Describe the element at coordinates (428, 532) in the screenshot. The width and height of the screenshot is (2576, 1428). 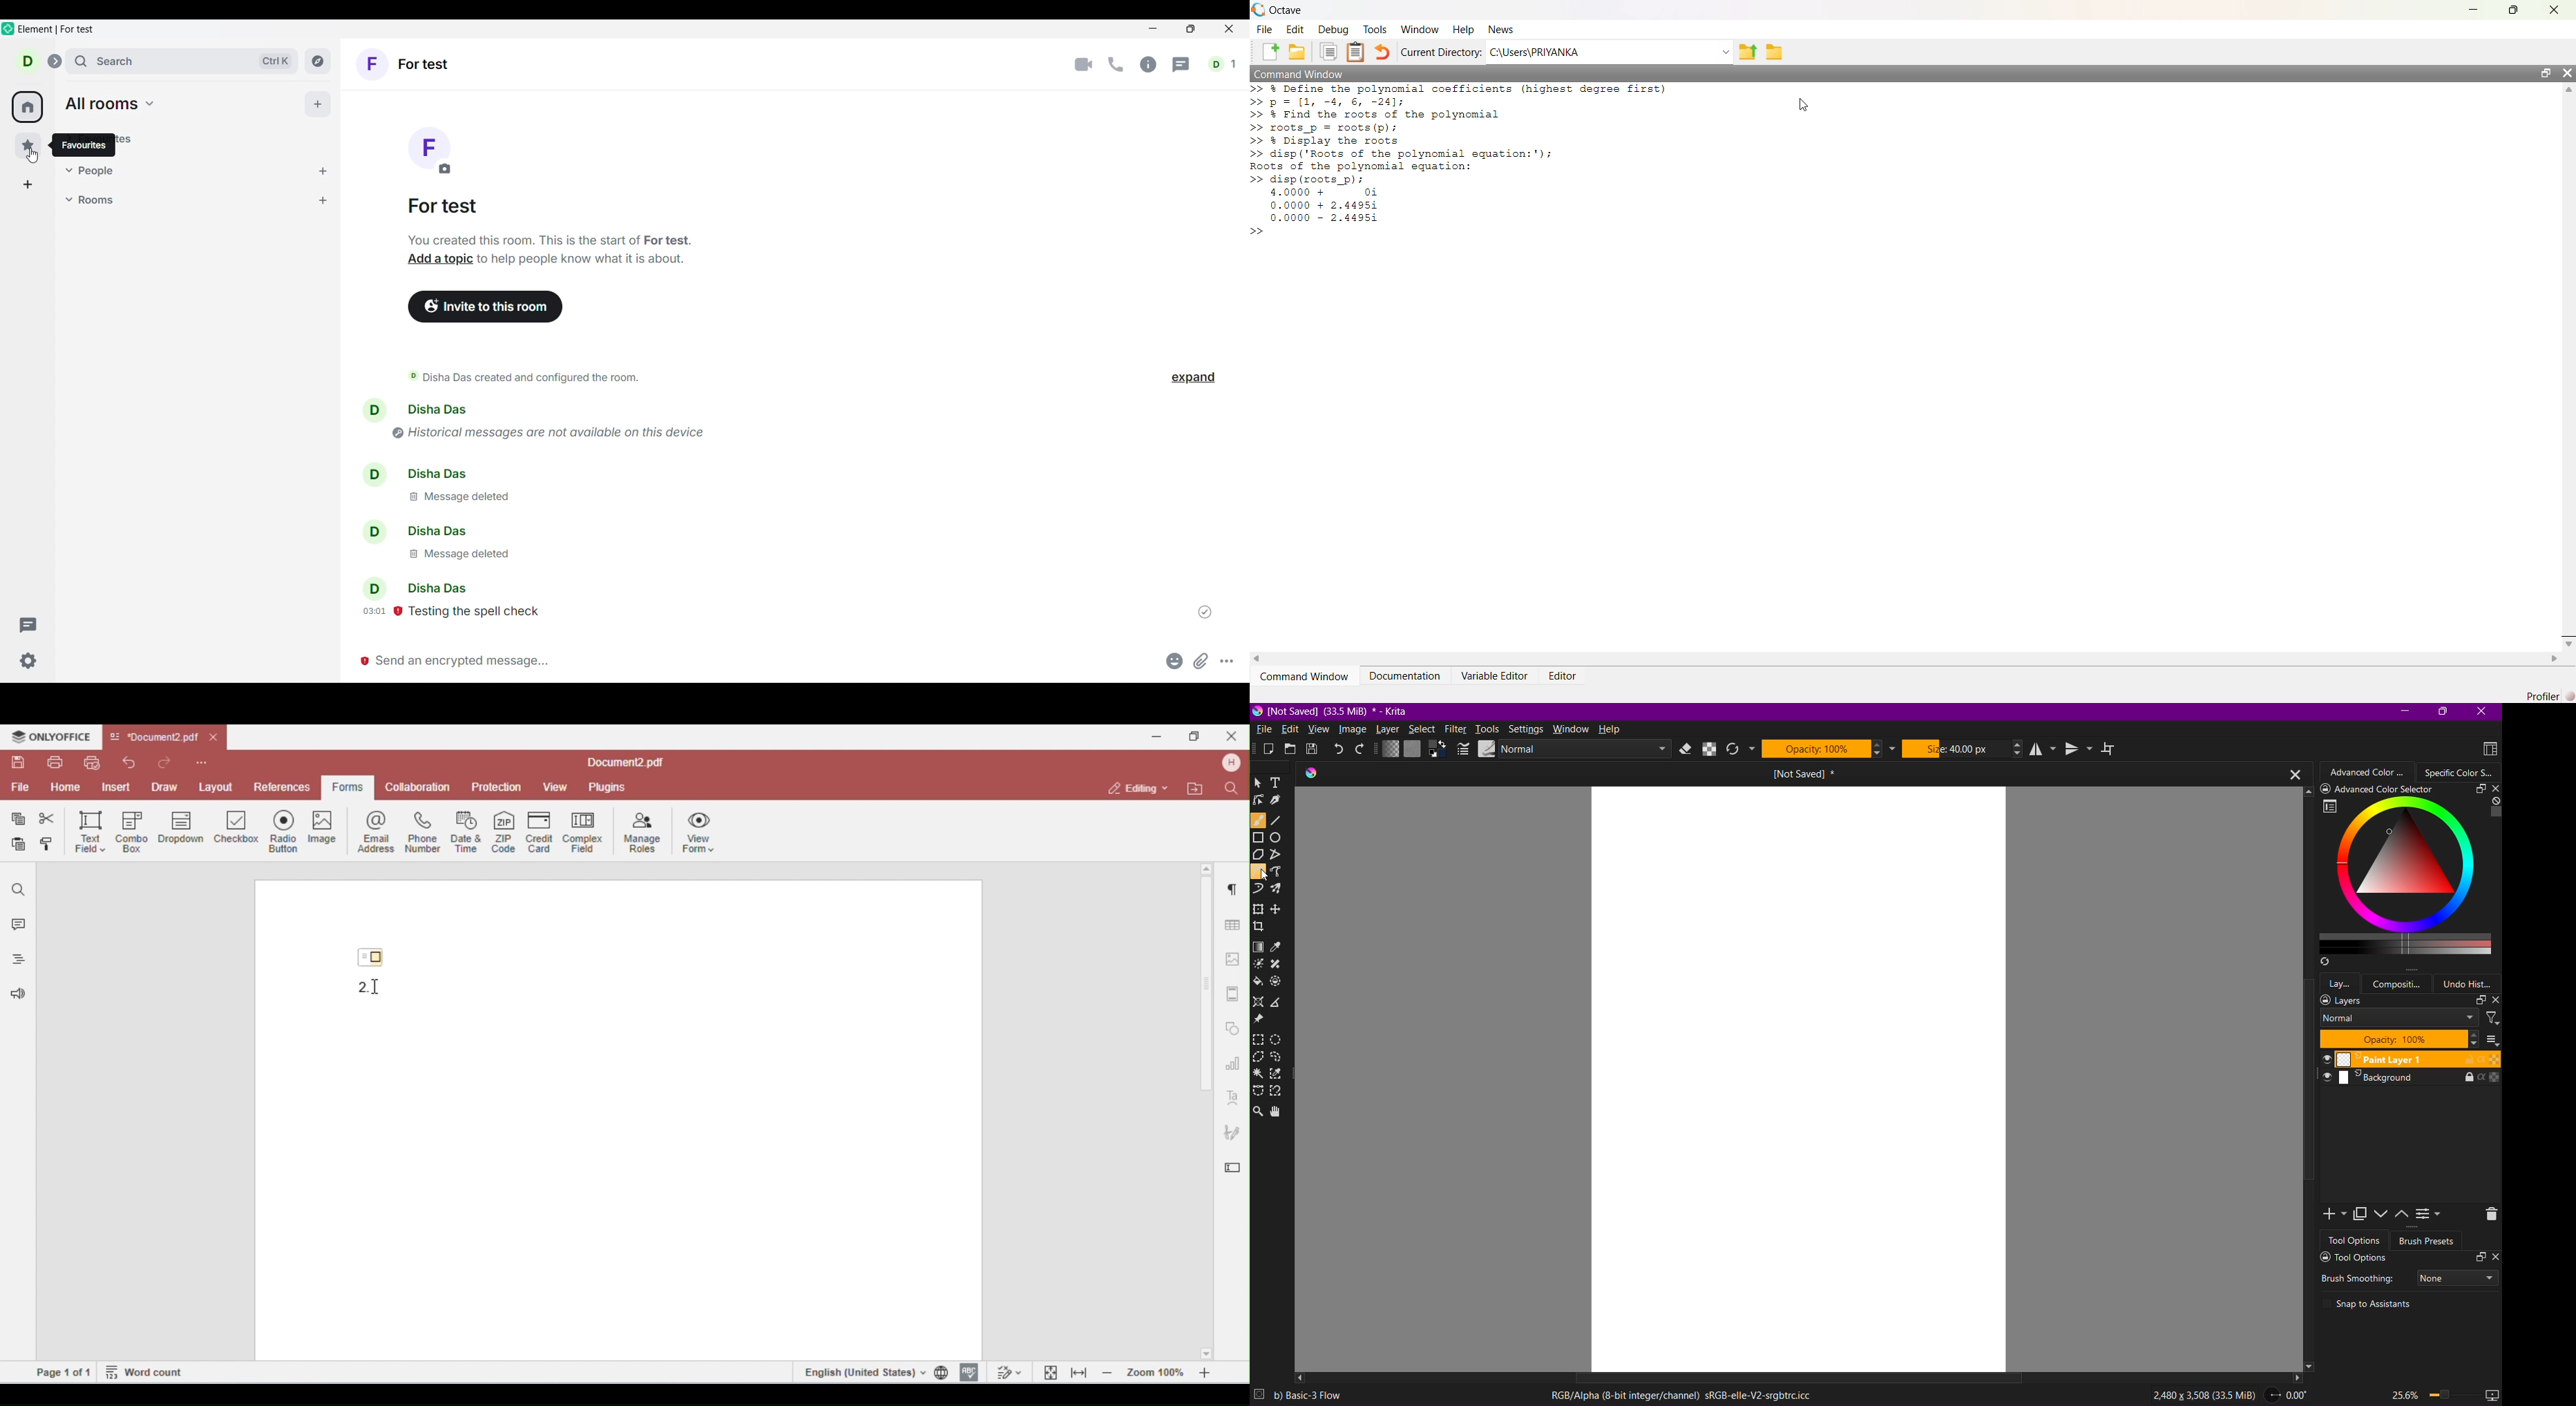
I see `disha das` at that location.